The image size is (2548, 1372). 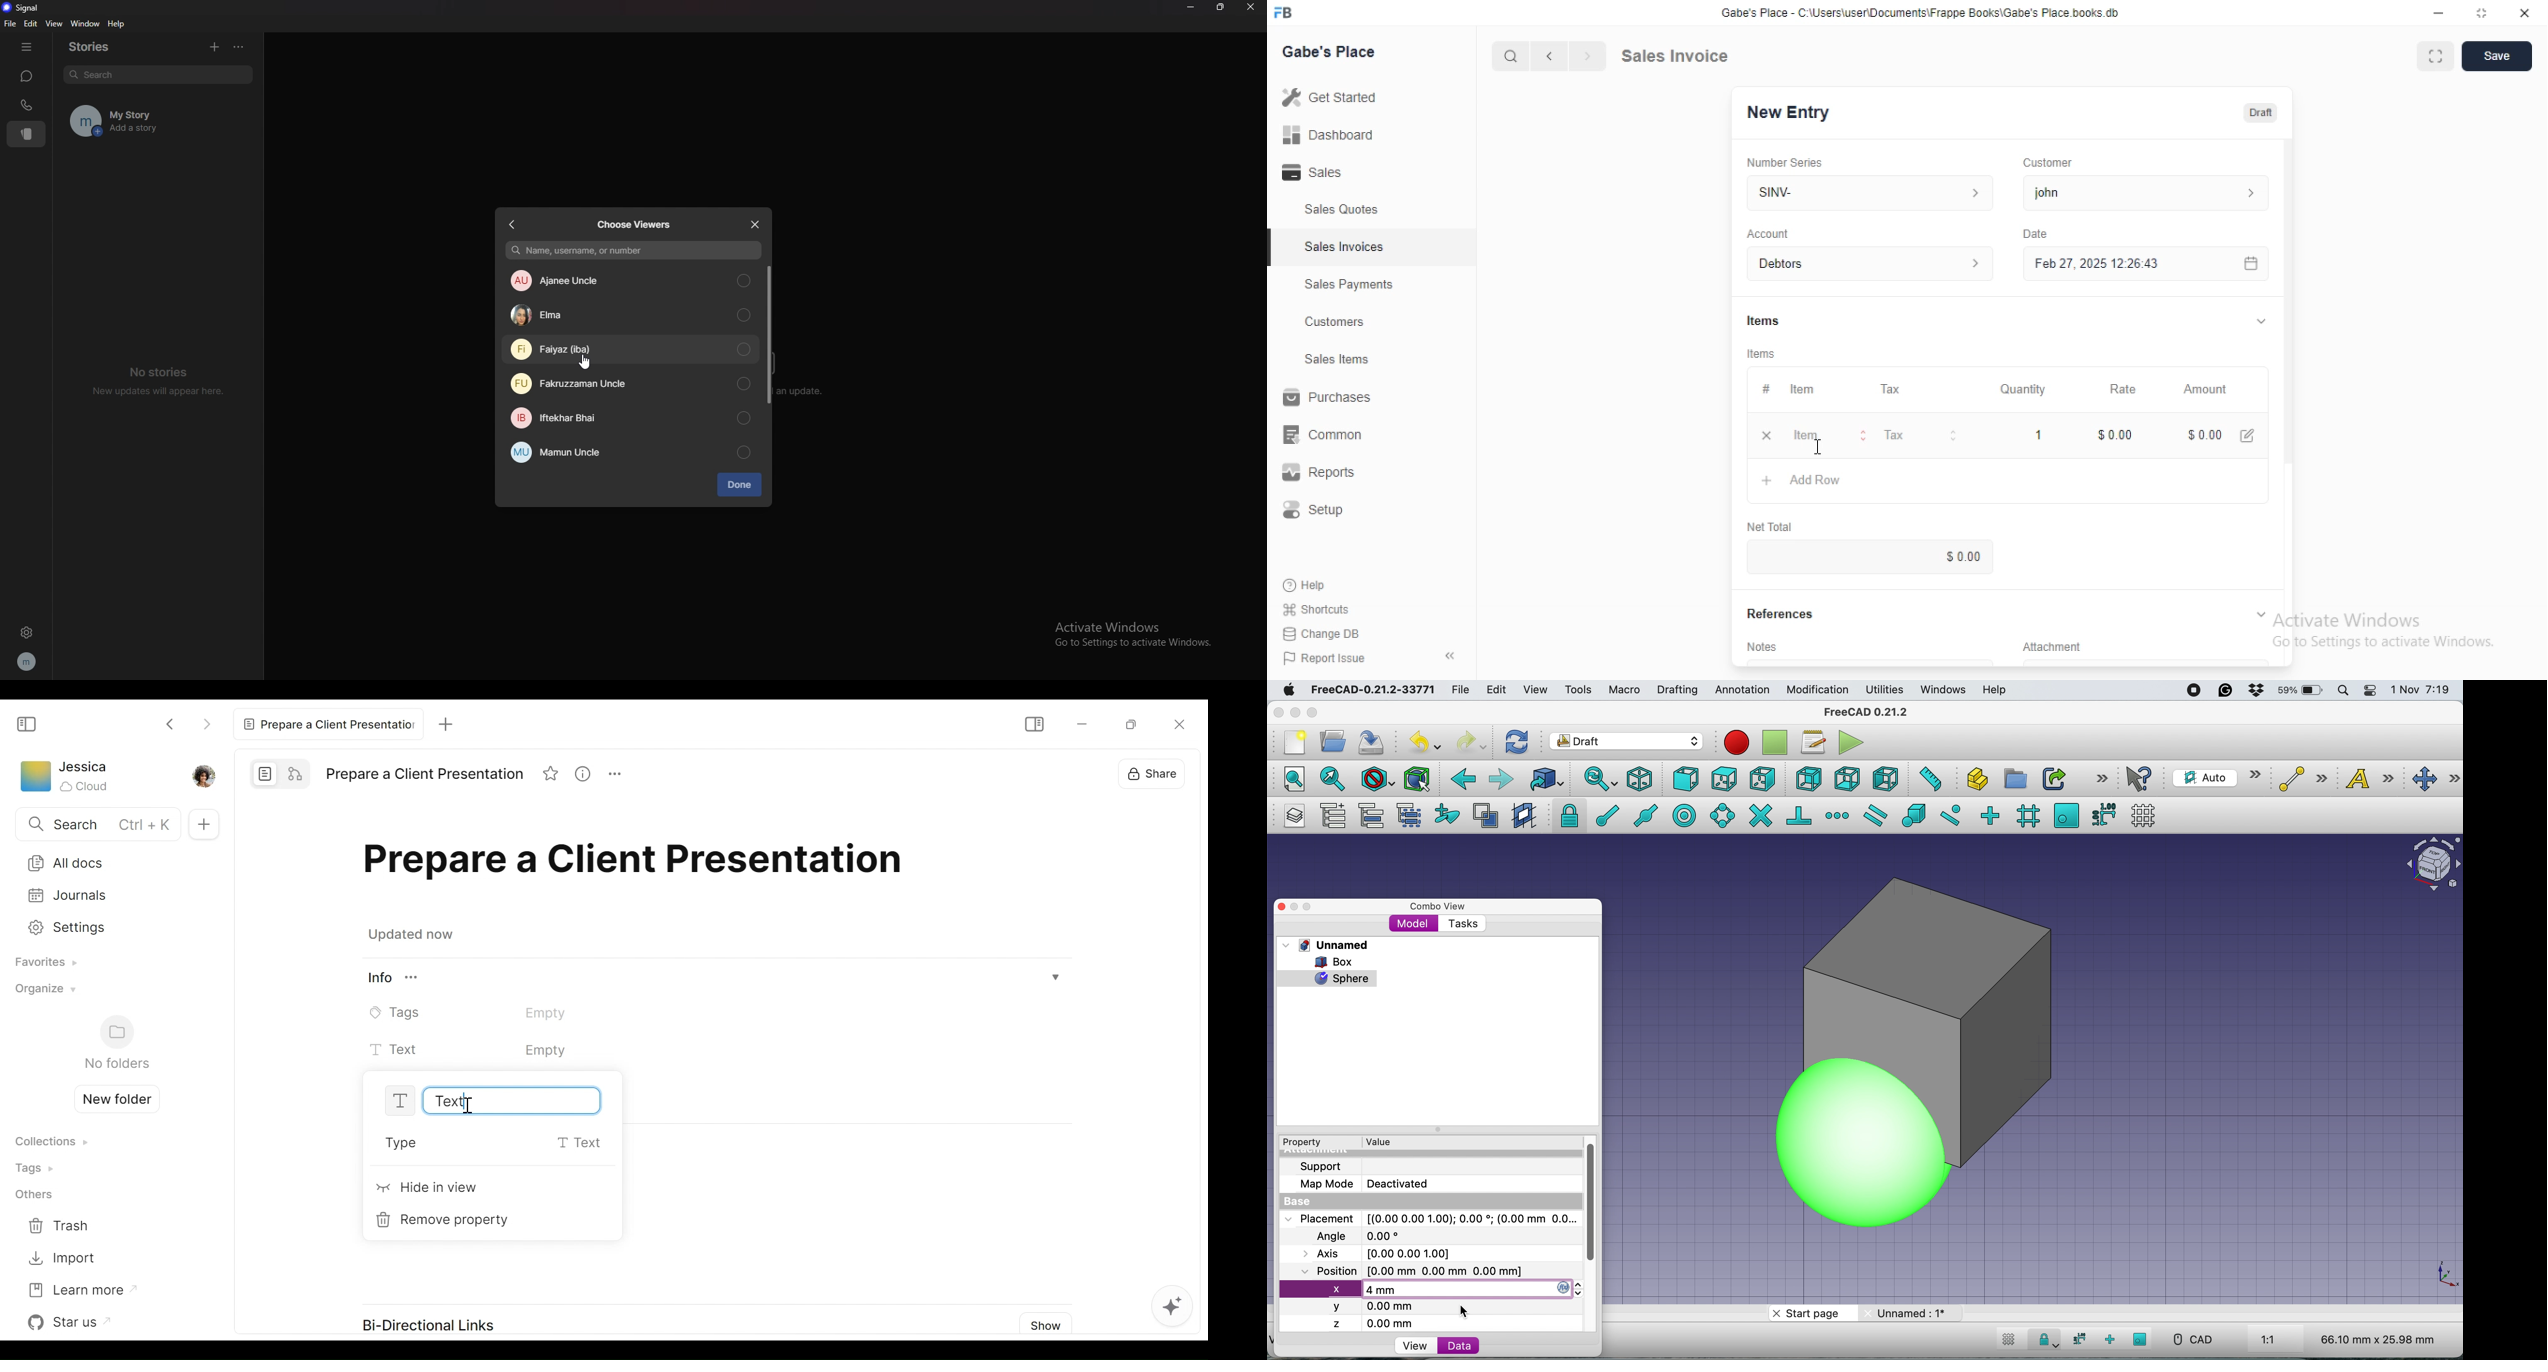 I want to click on Shortcuts, so click(x=1317, y=610).